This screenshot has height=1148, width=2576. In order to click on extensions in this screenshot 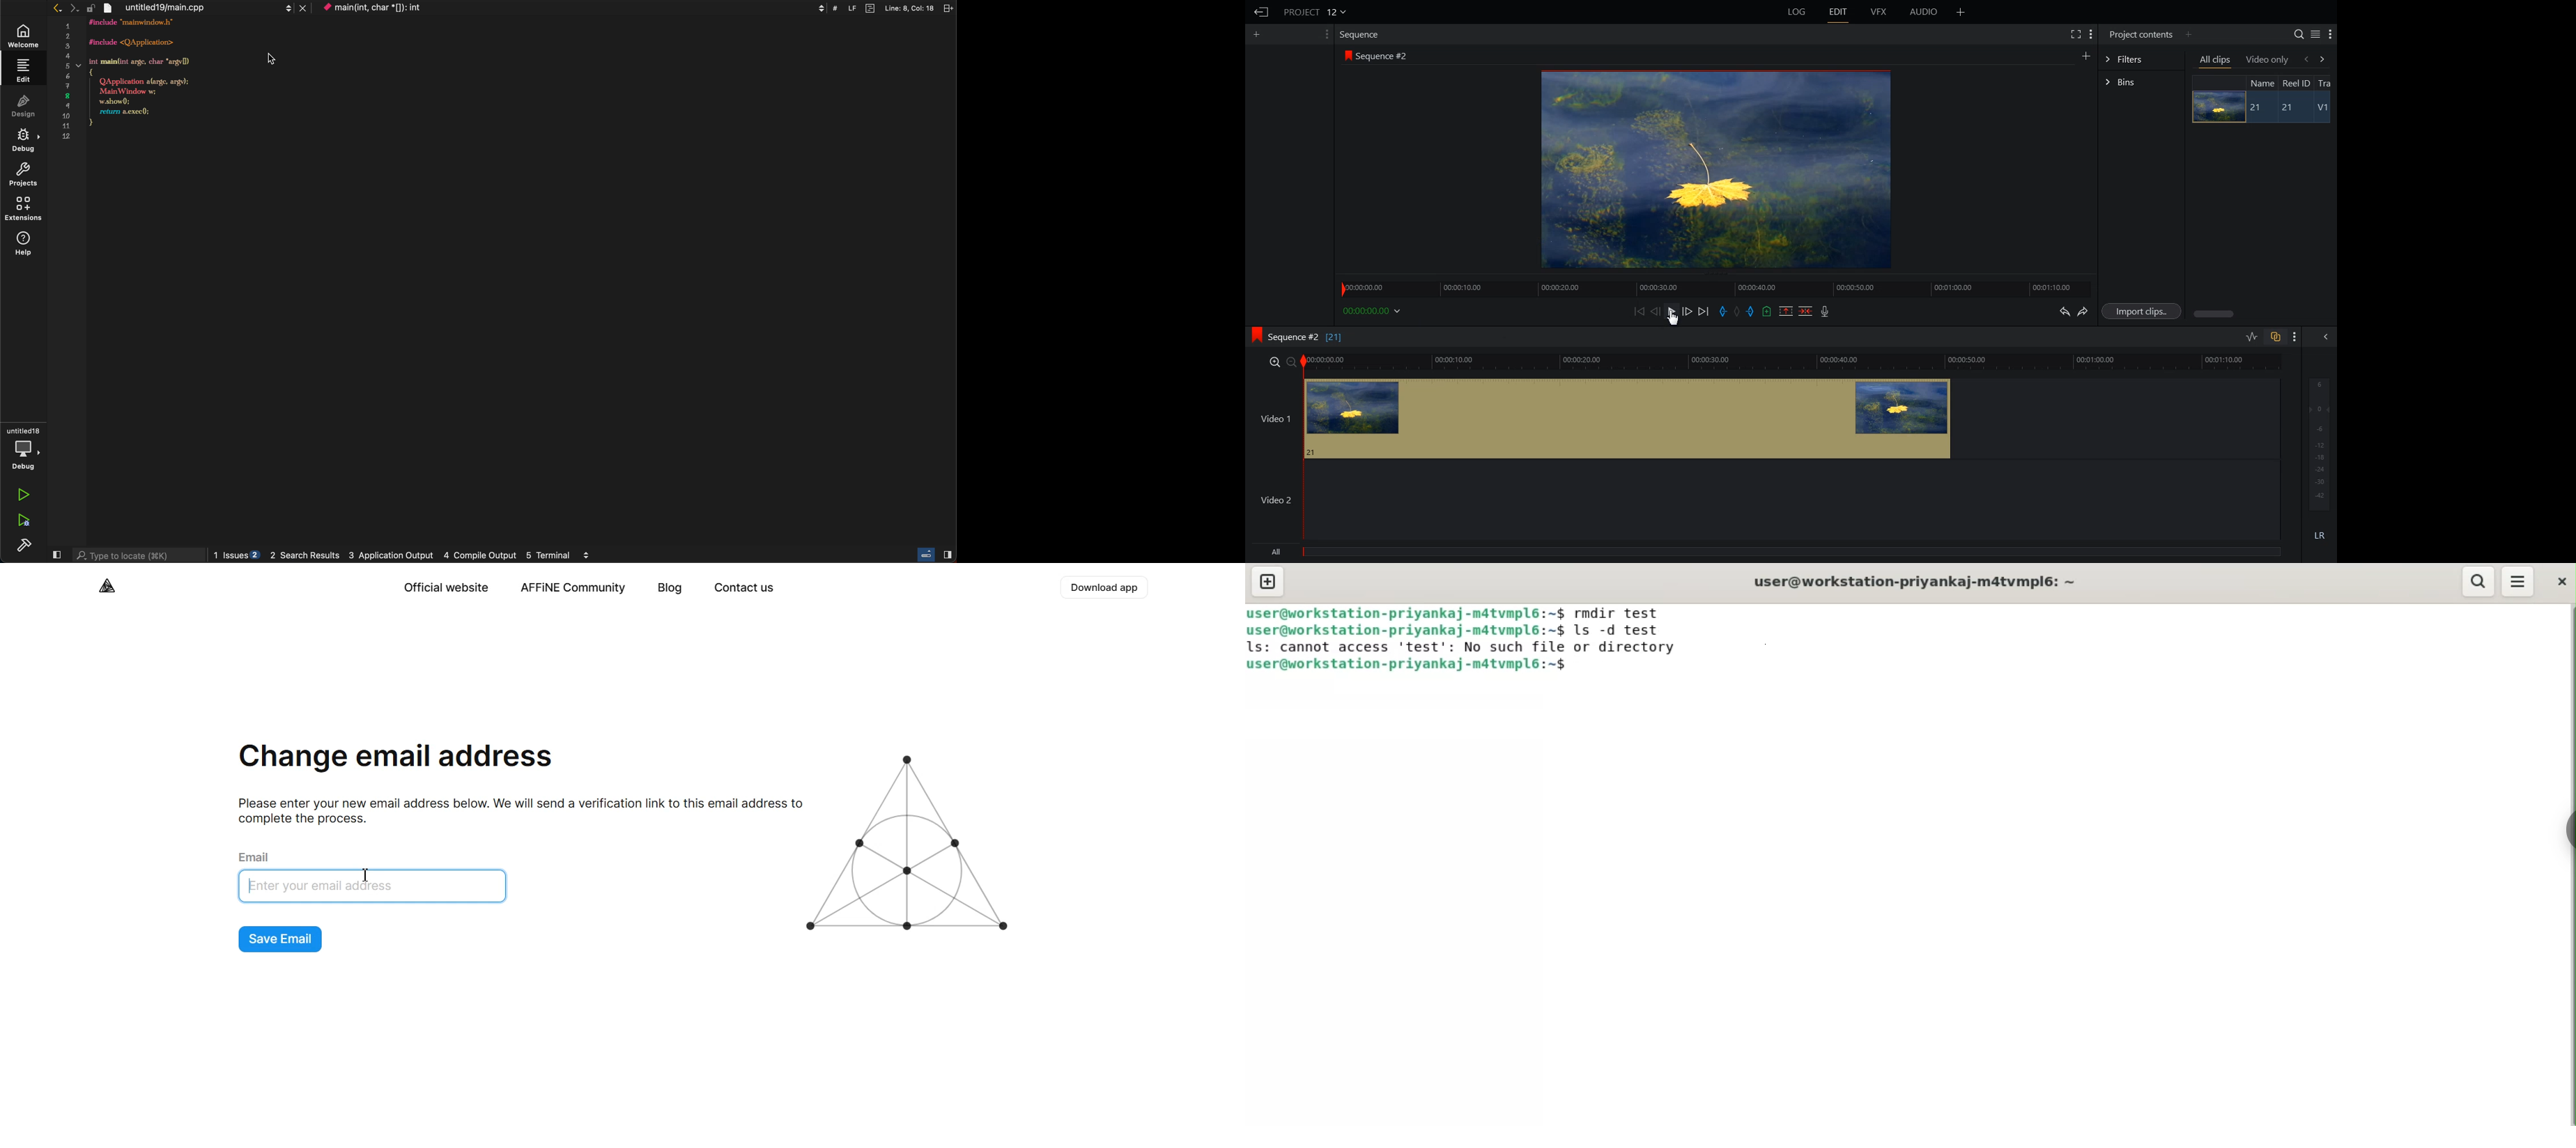, I will do `click(22, 210)`.